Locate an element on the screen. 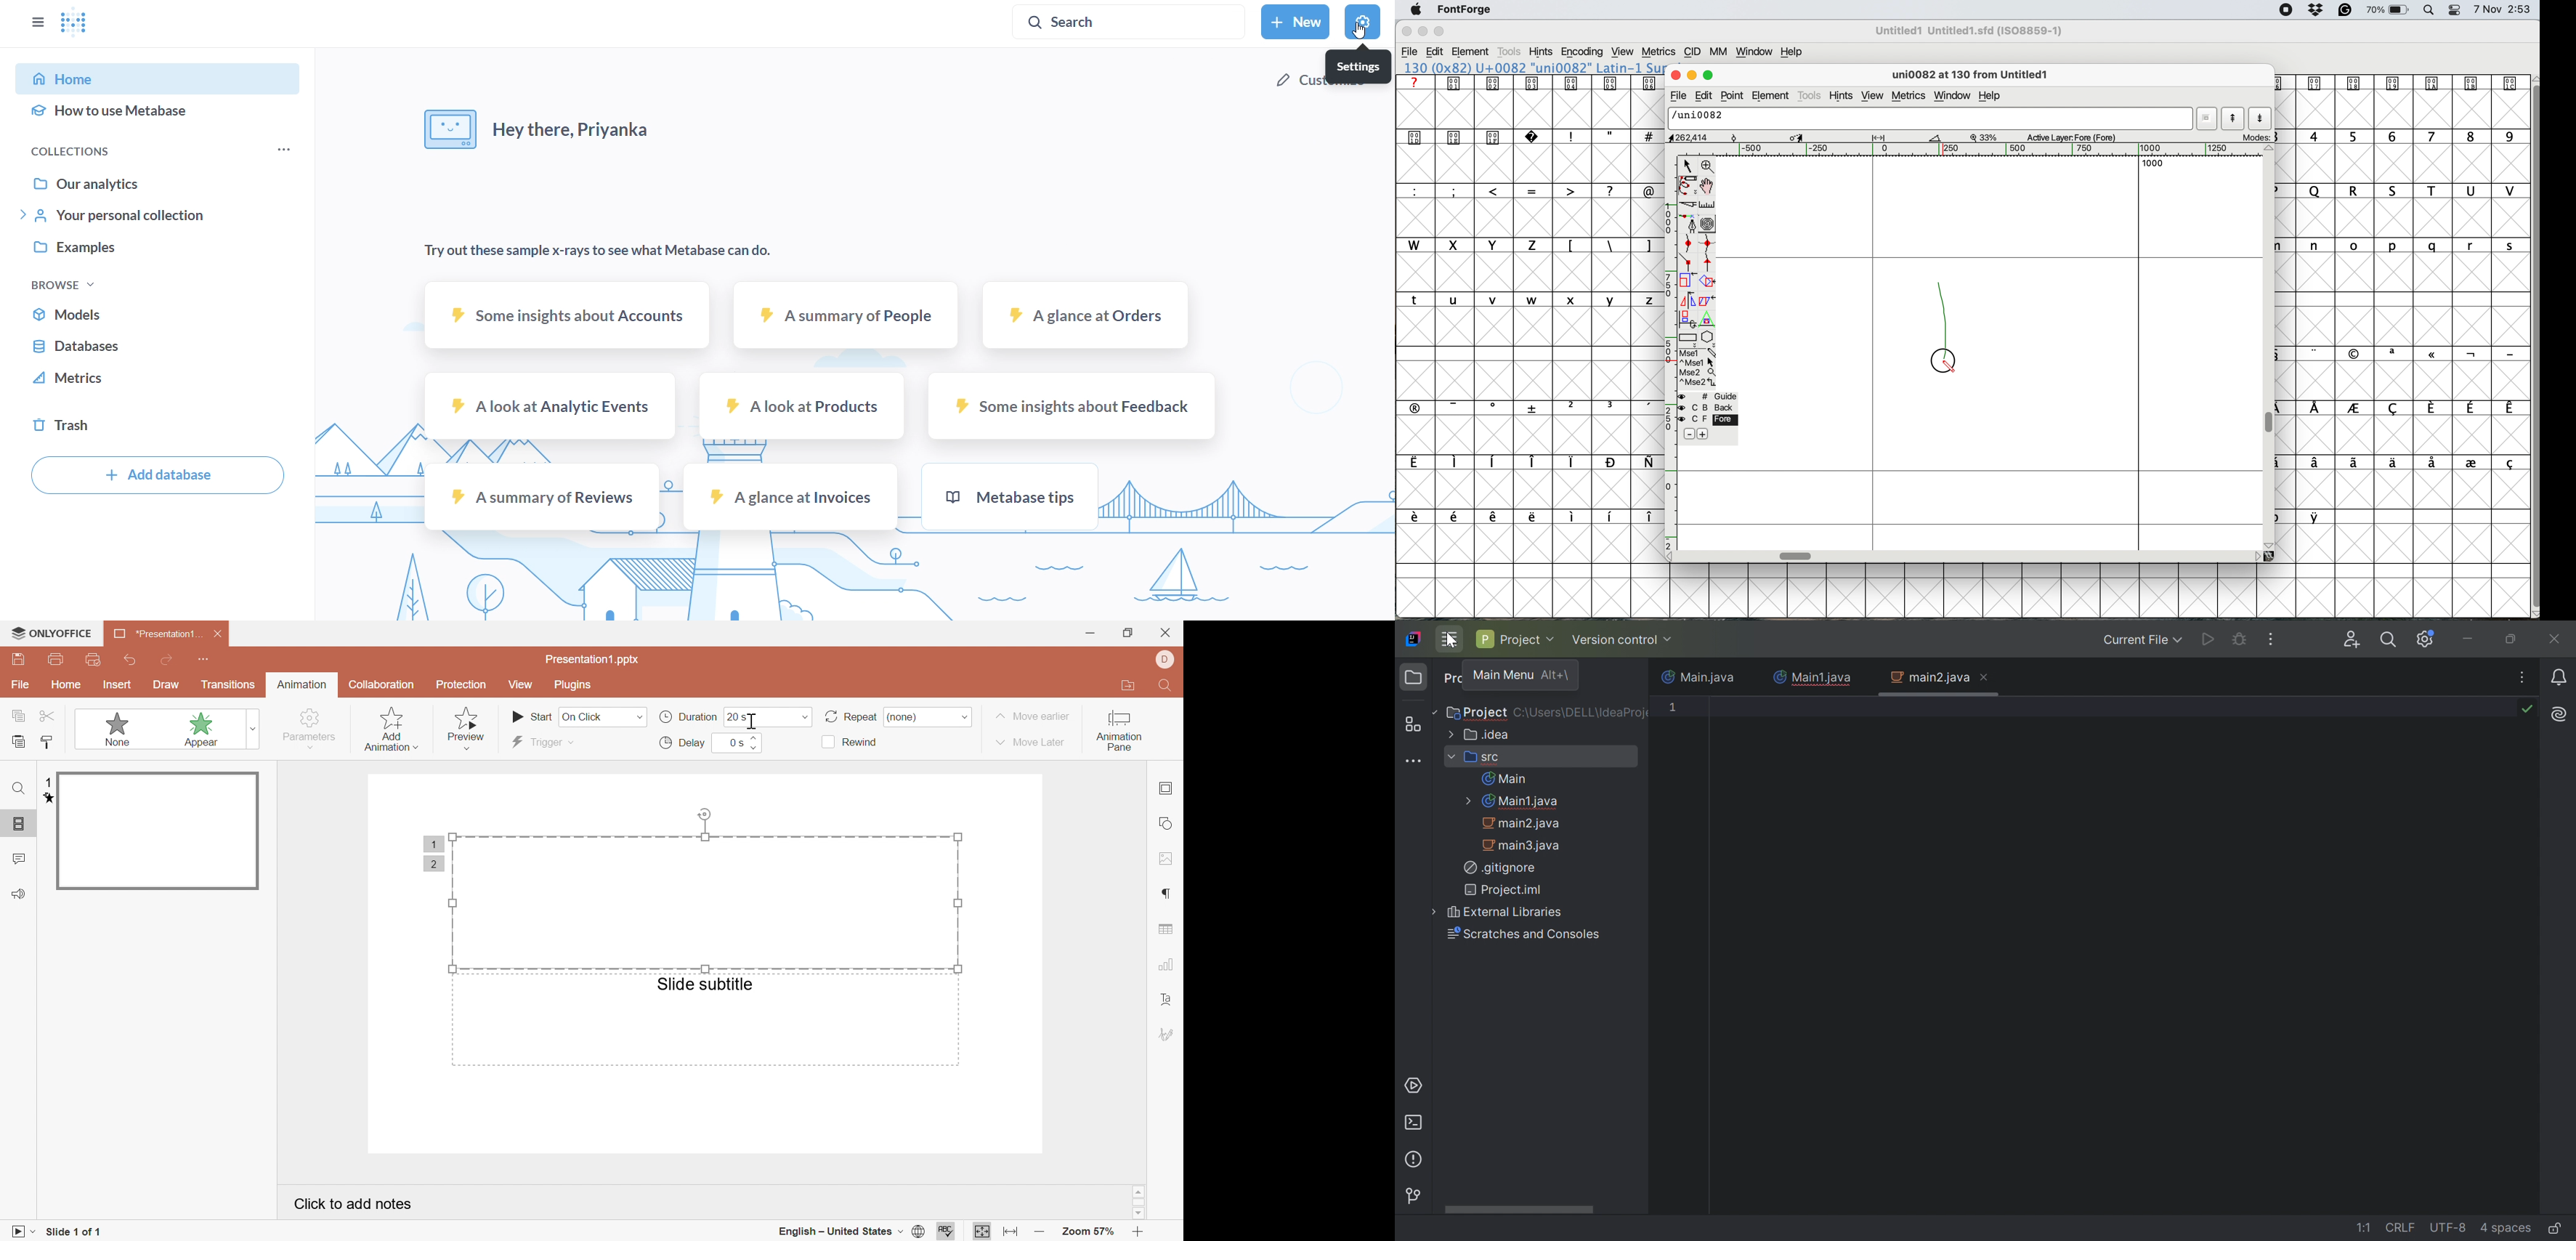 Image resolution: width=2576 pixels, height=1260 pixels. scroll down is located at coordinates (1140, 1214).